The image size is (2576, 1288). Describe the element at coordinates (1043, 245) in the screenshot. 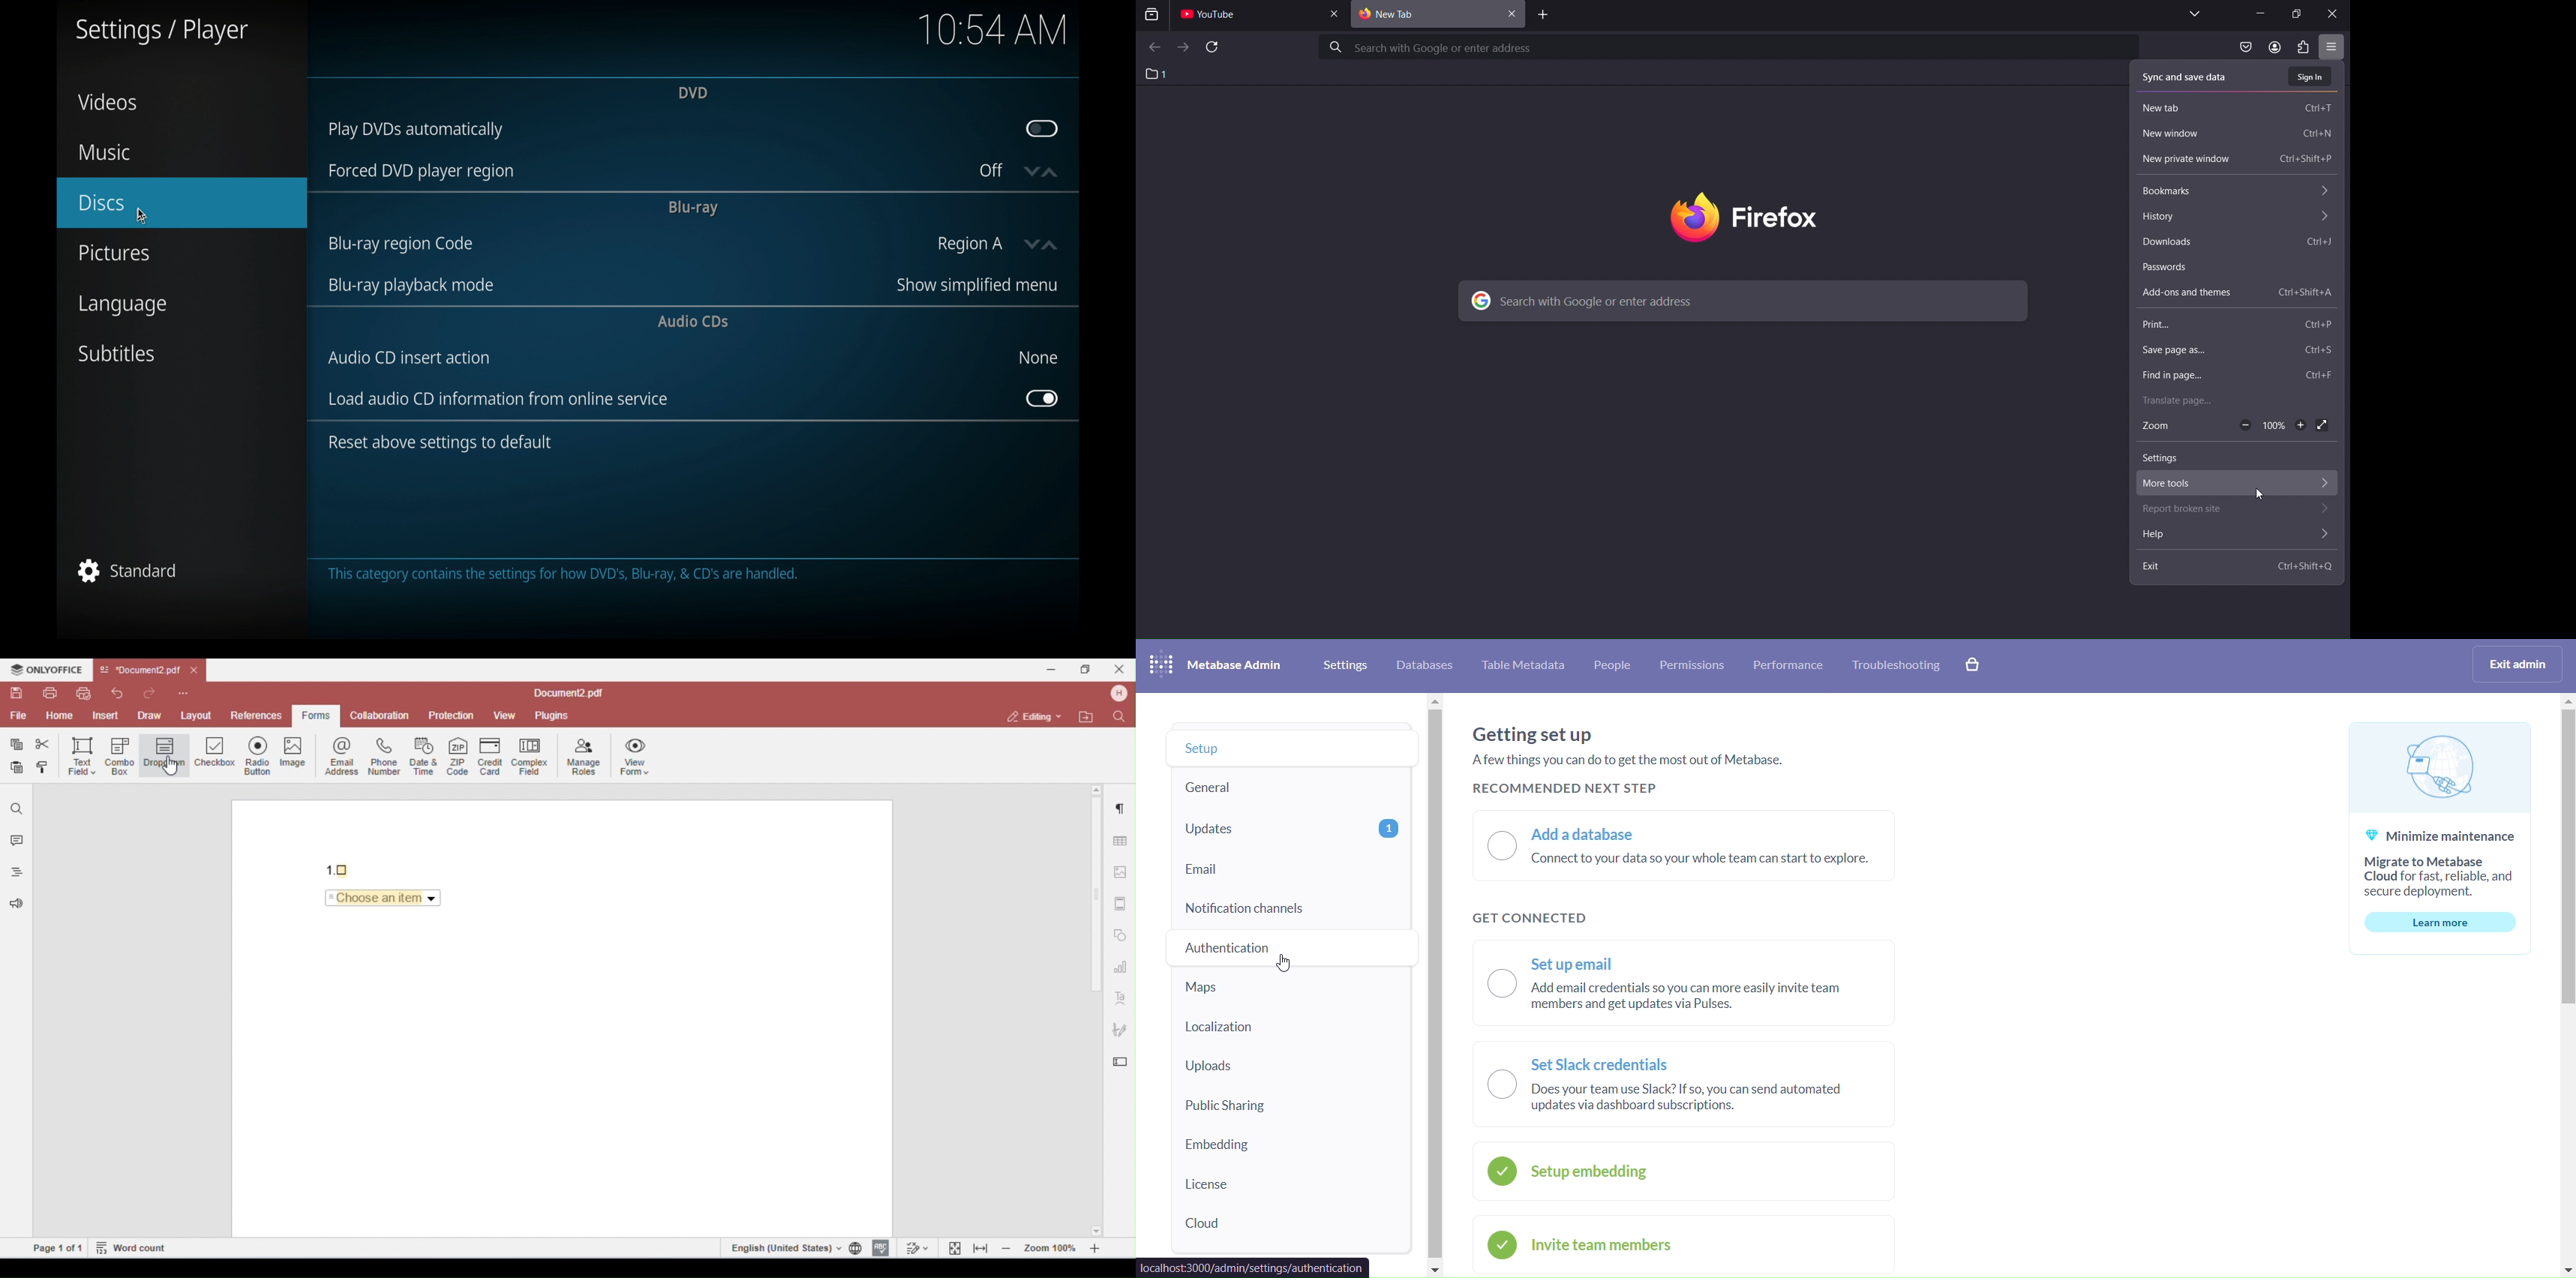

I see `stepper buttons` at that location.